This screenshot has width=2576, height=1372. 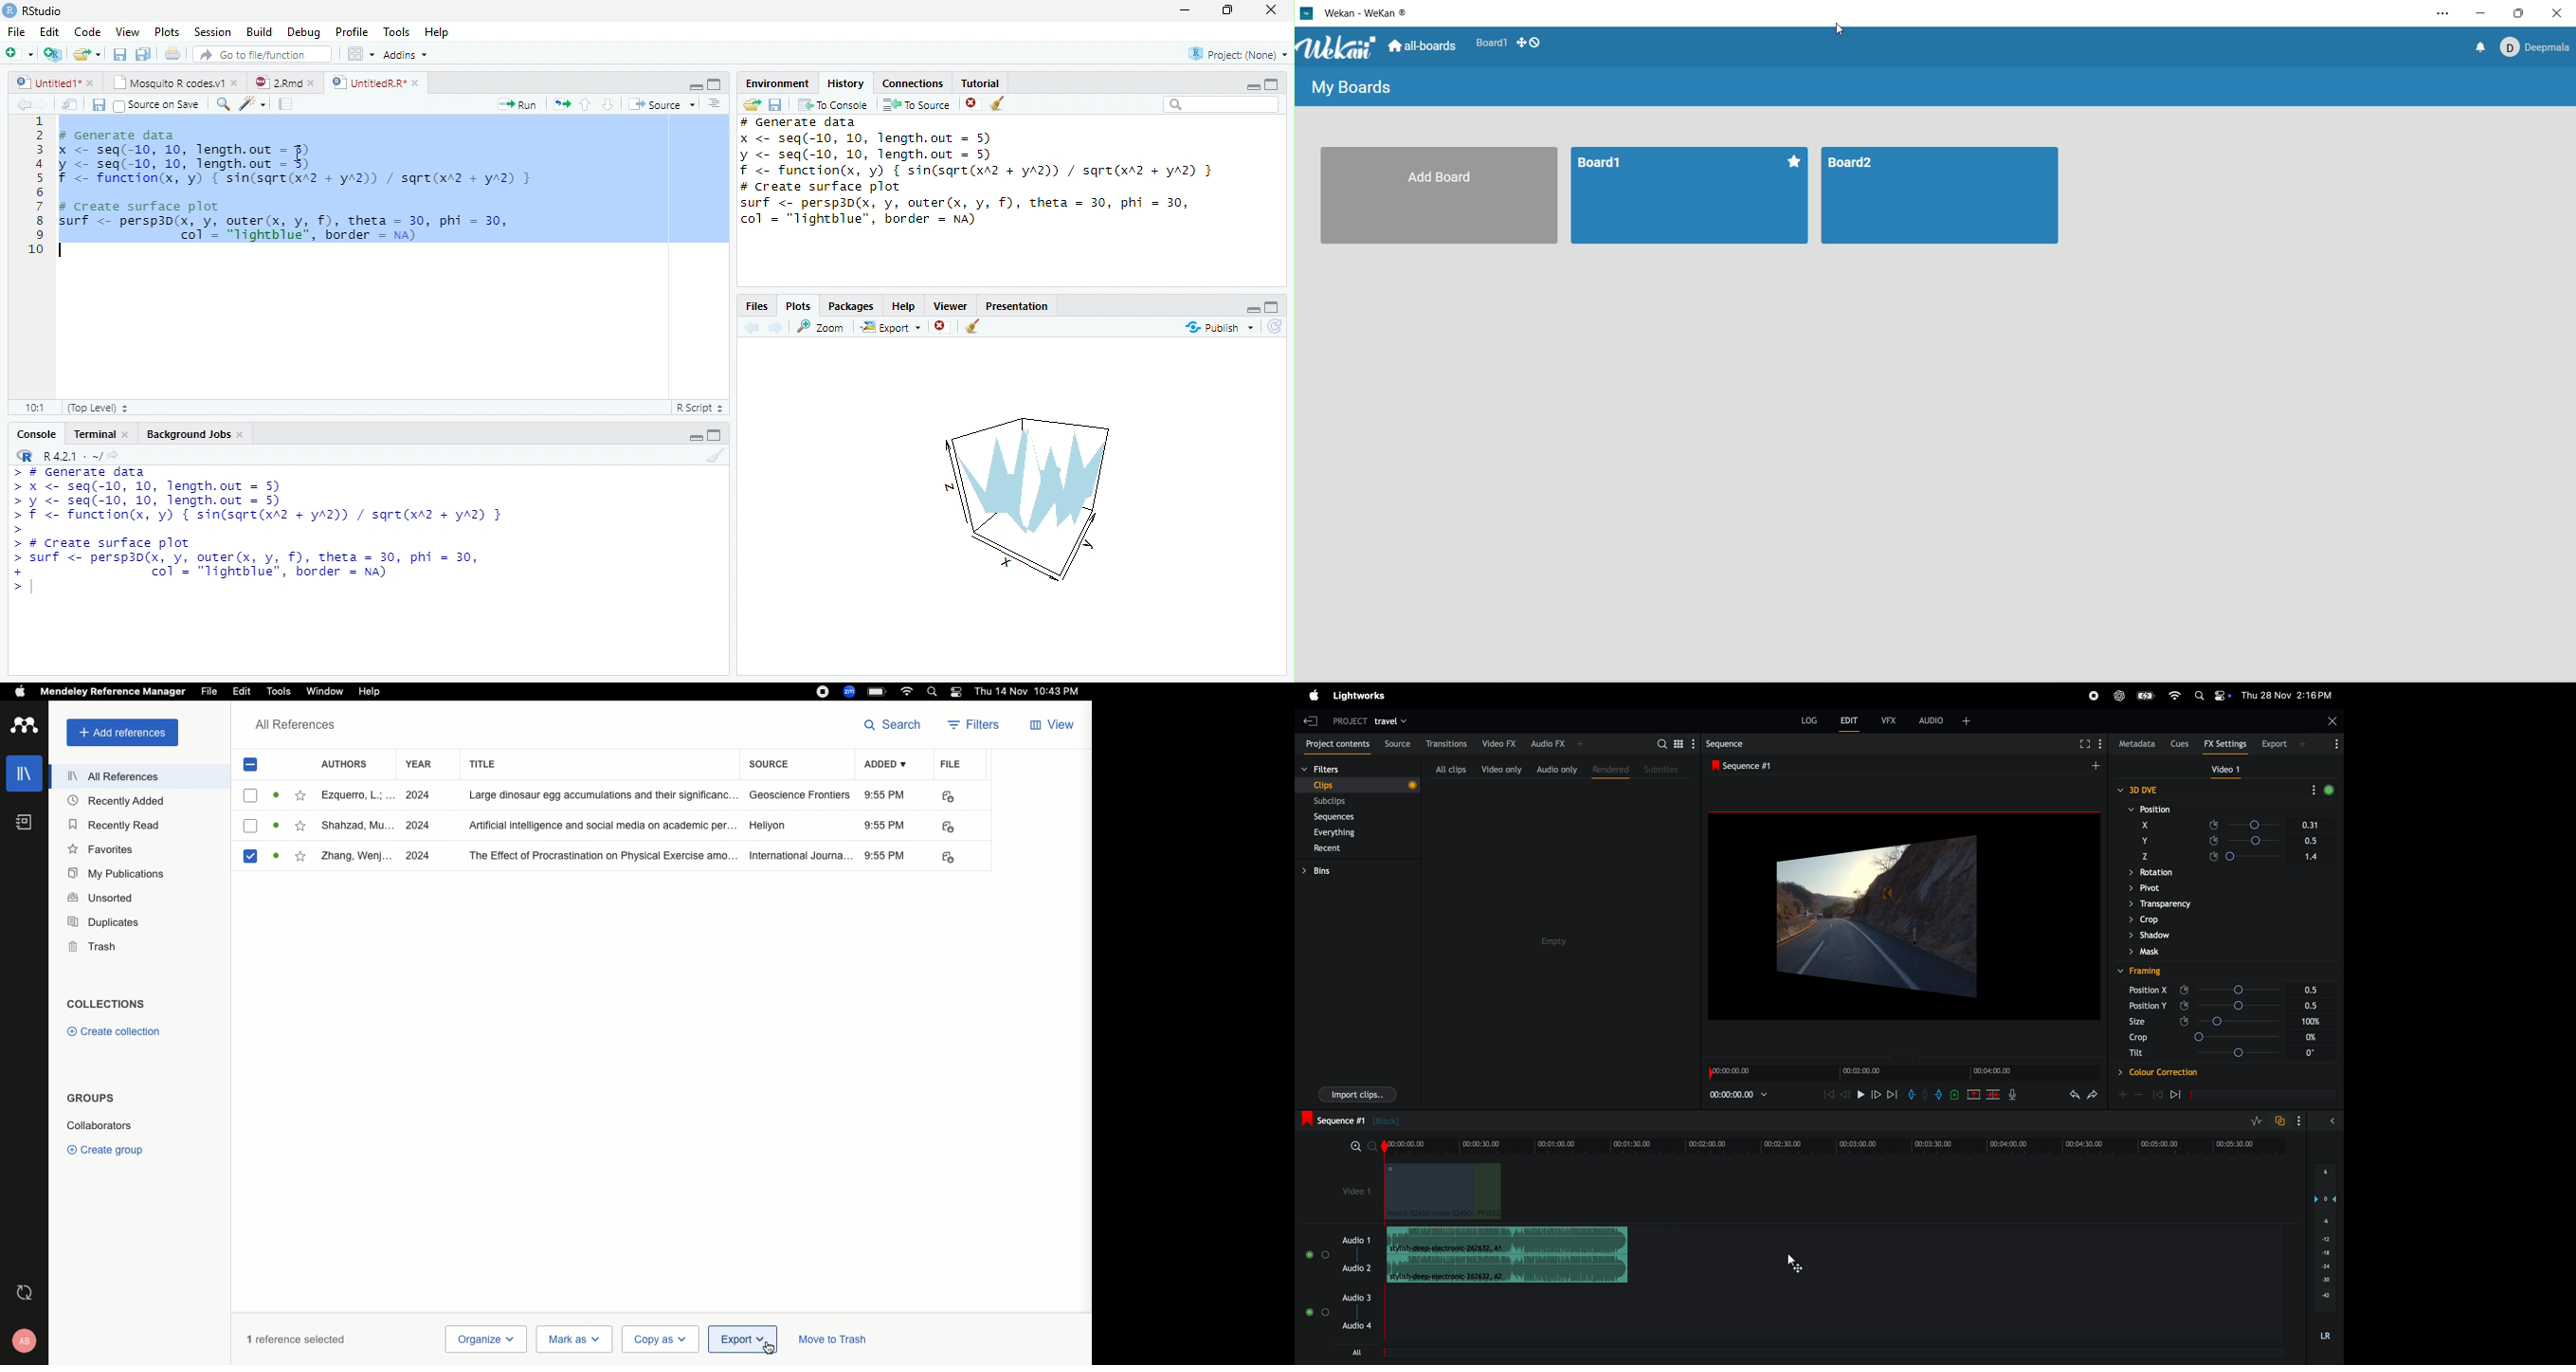 What do you see at coordinates (608, 103) in the screenshot?
I see `Go to next section/chunk` at bounding box center [608, 103].